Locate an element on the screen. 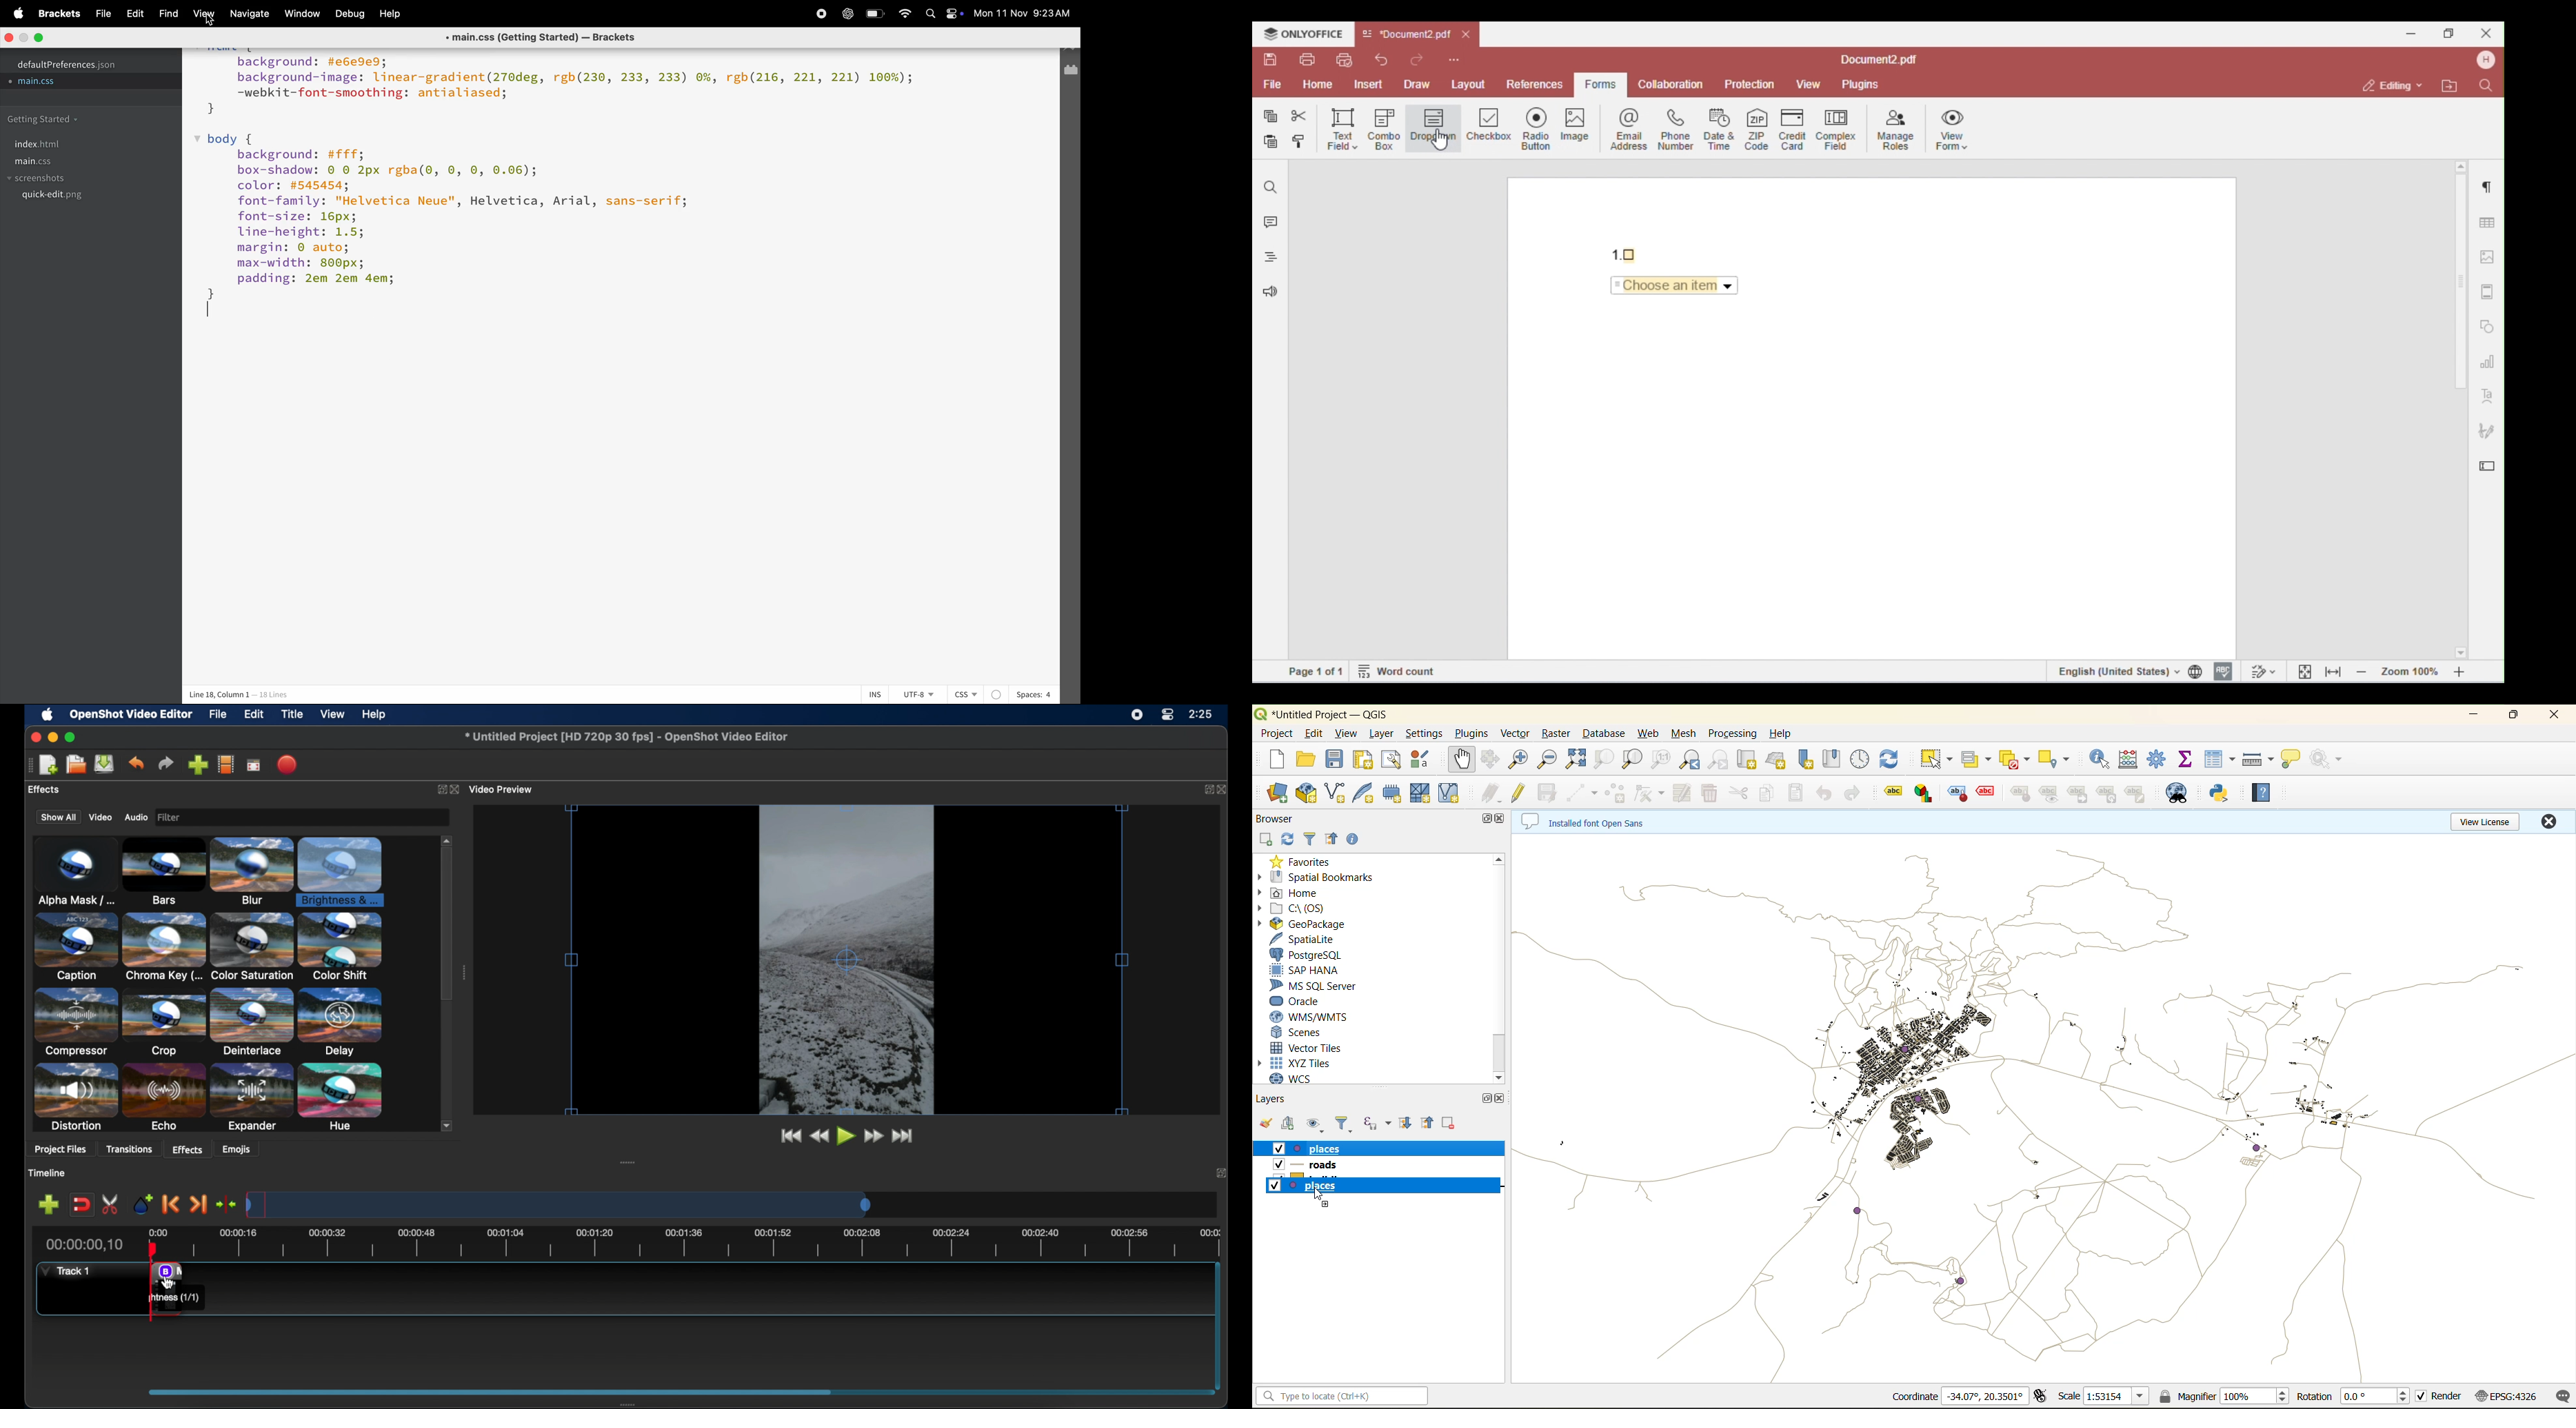  add is located at coordinates (1289, 1123).